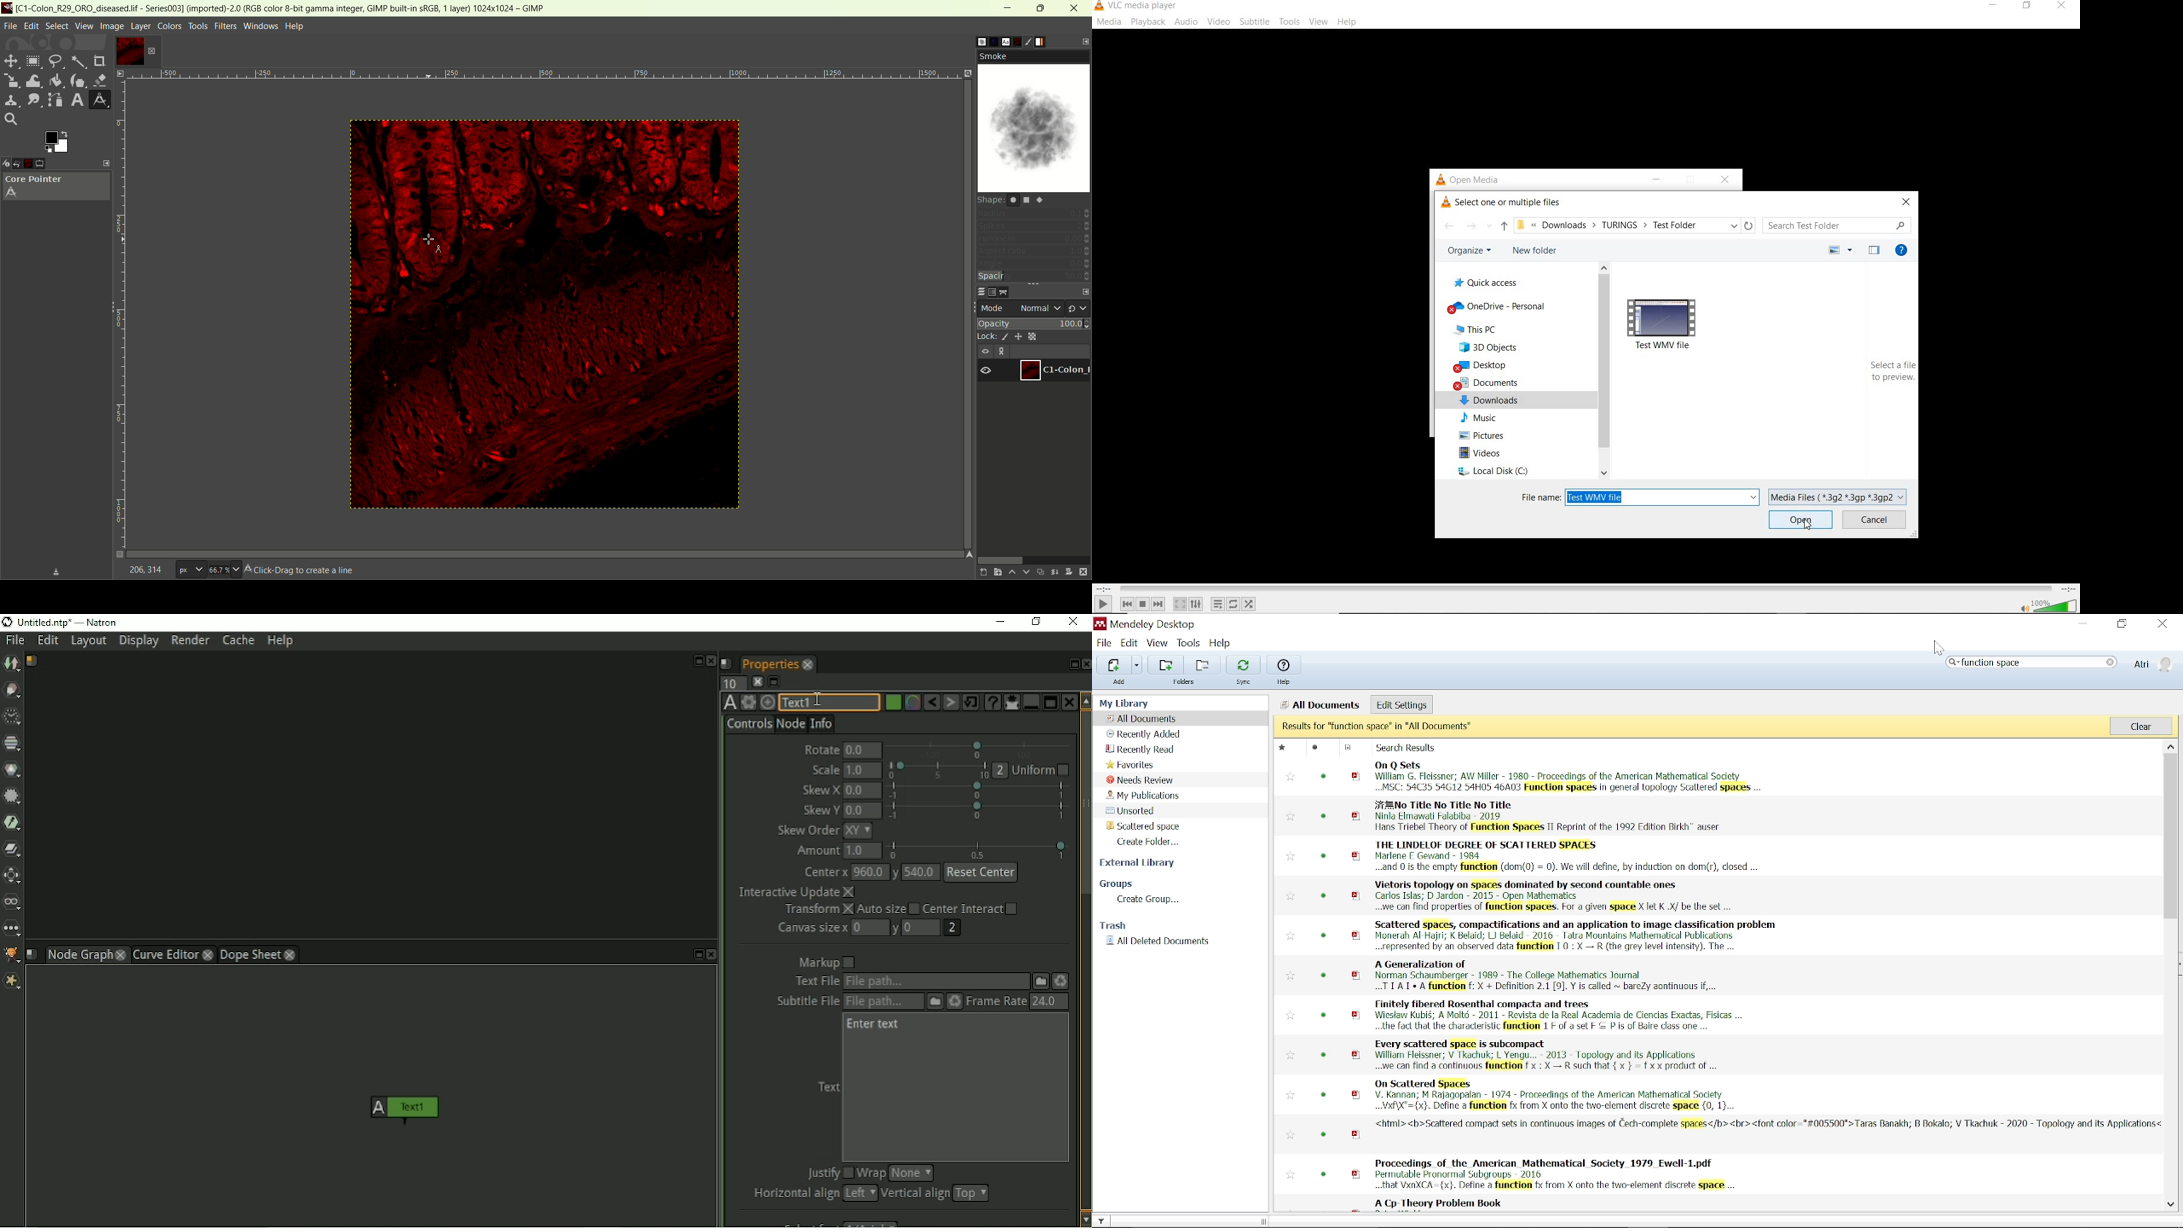 This screenshot has height=1232, width=2184. Describe the element at coordinates (1267, 1221) in the screenshot. I see `change width of the sidebar` at that location.